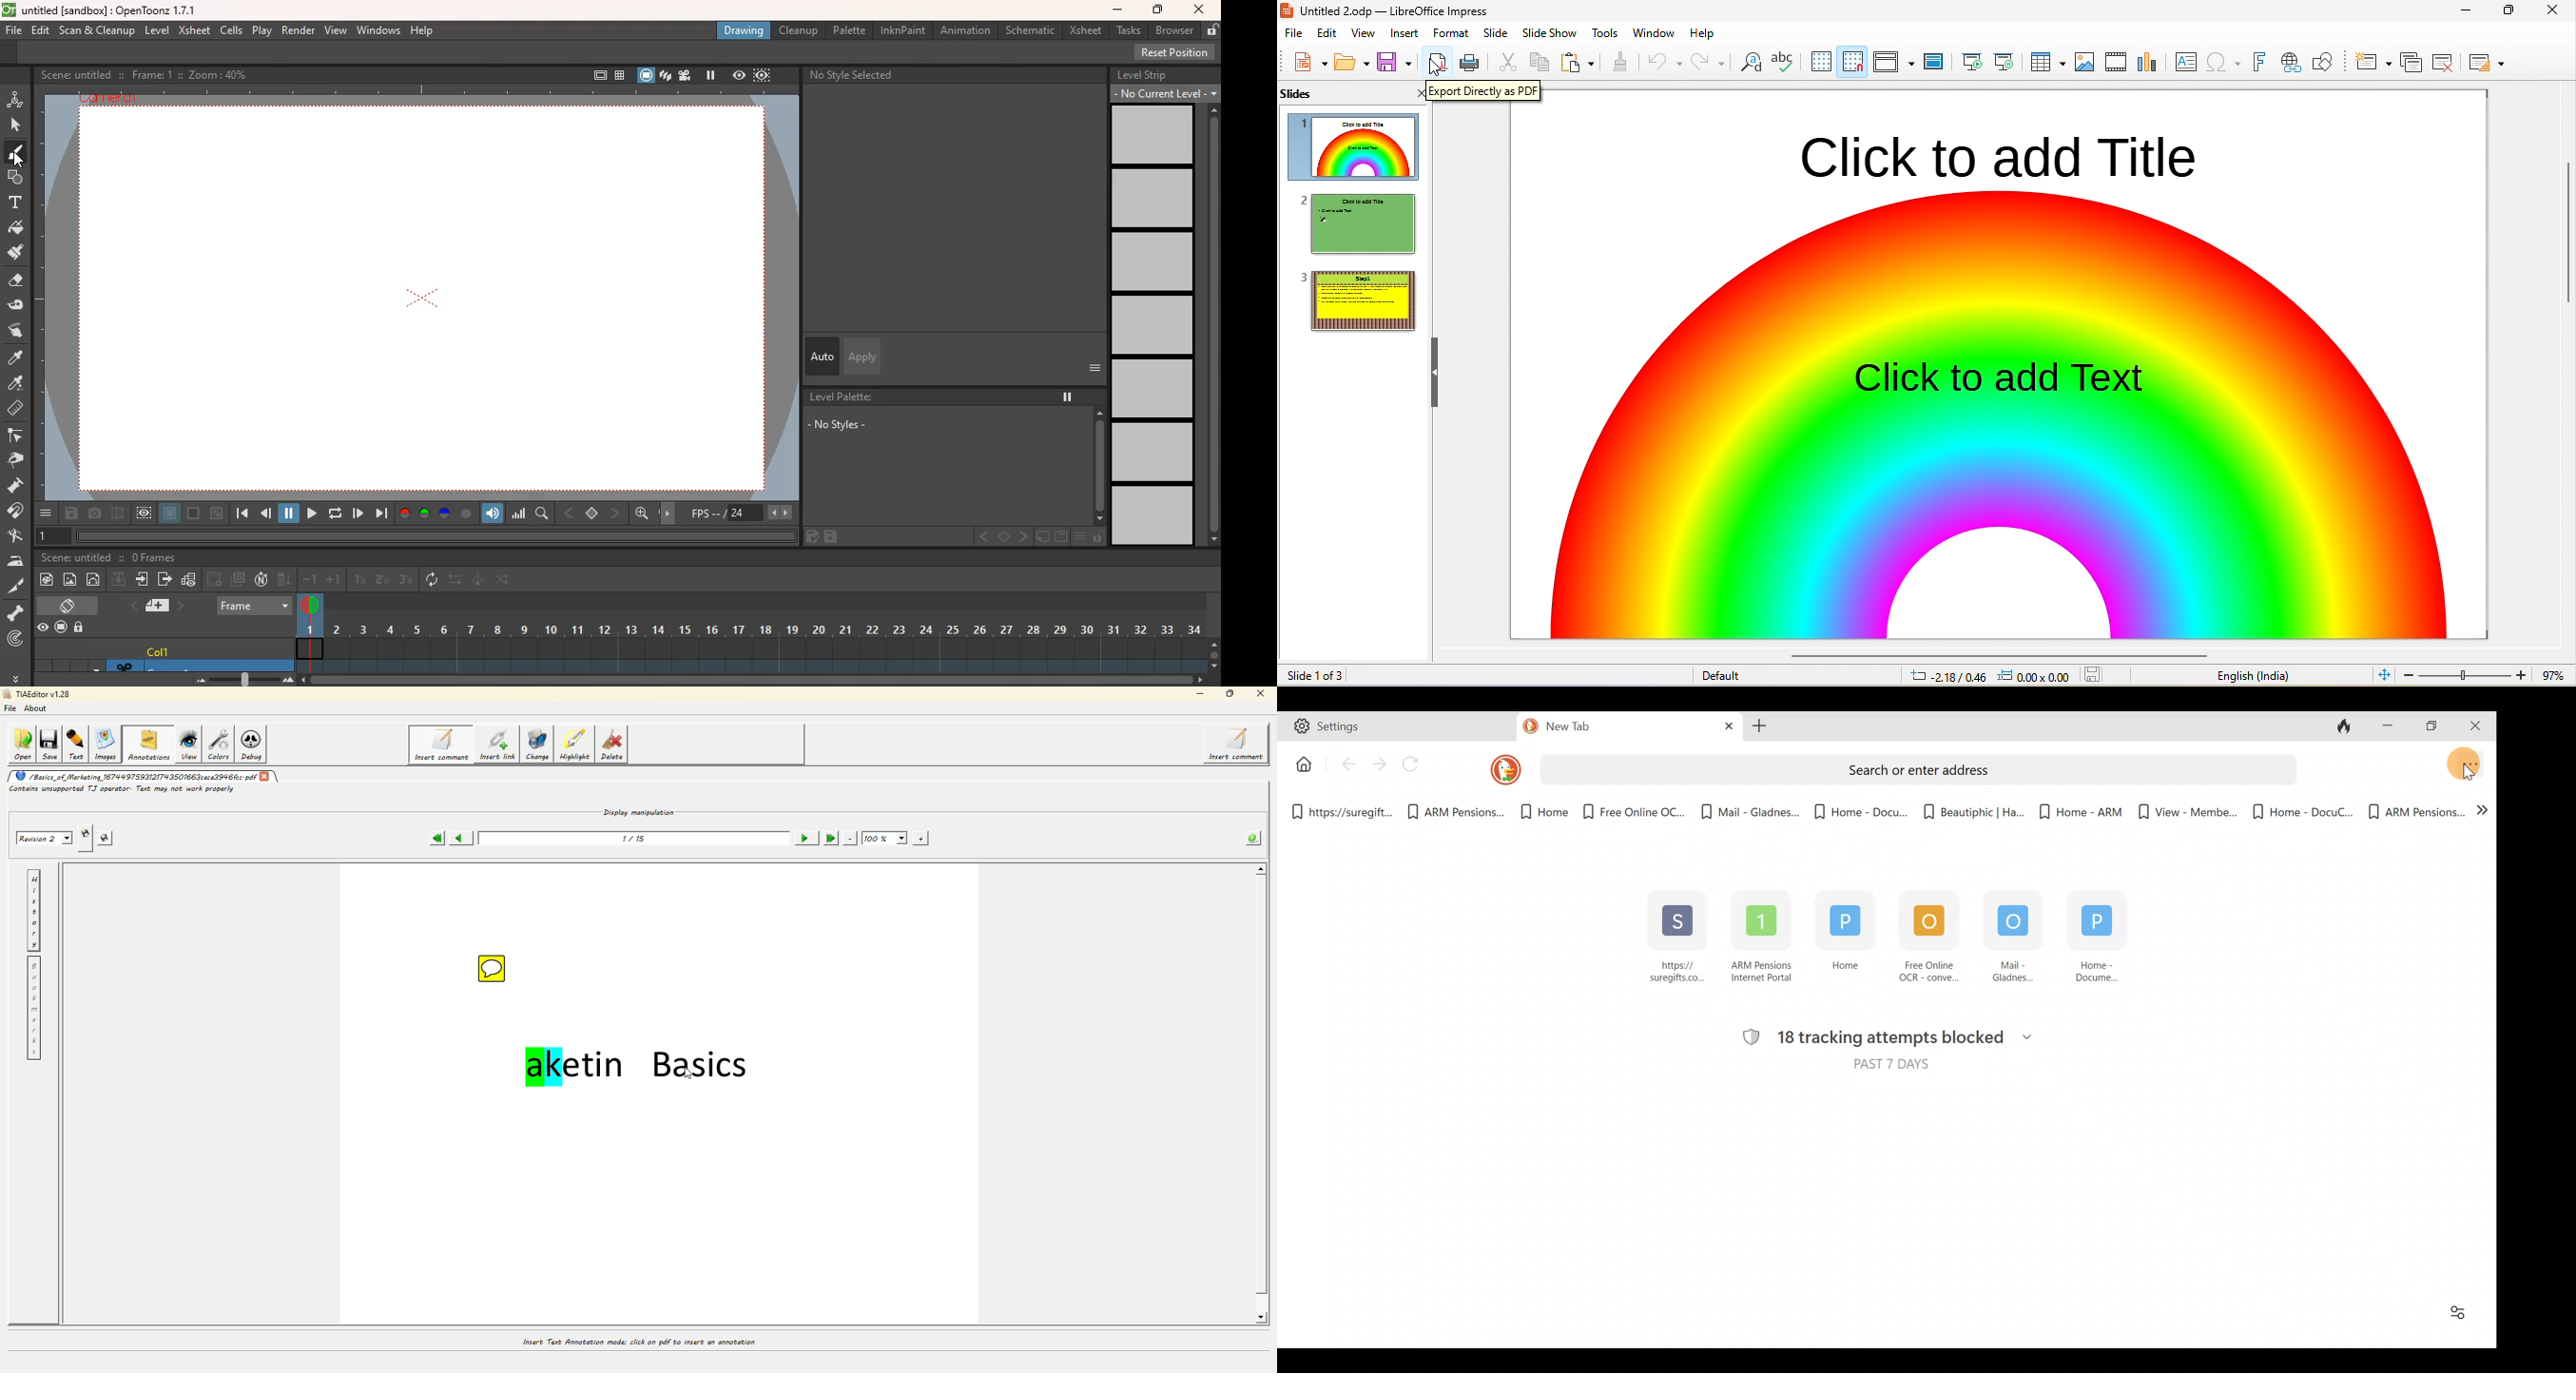  Describe the element at coordinates (154, 606) in the screenshot. I see `layer` at that location.